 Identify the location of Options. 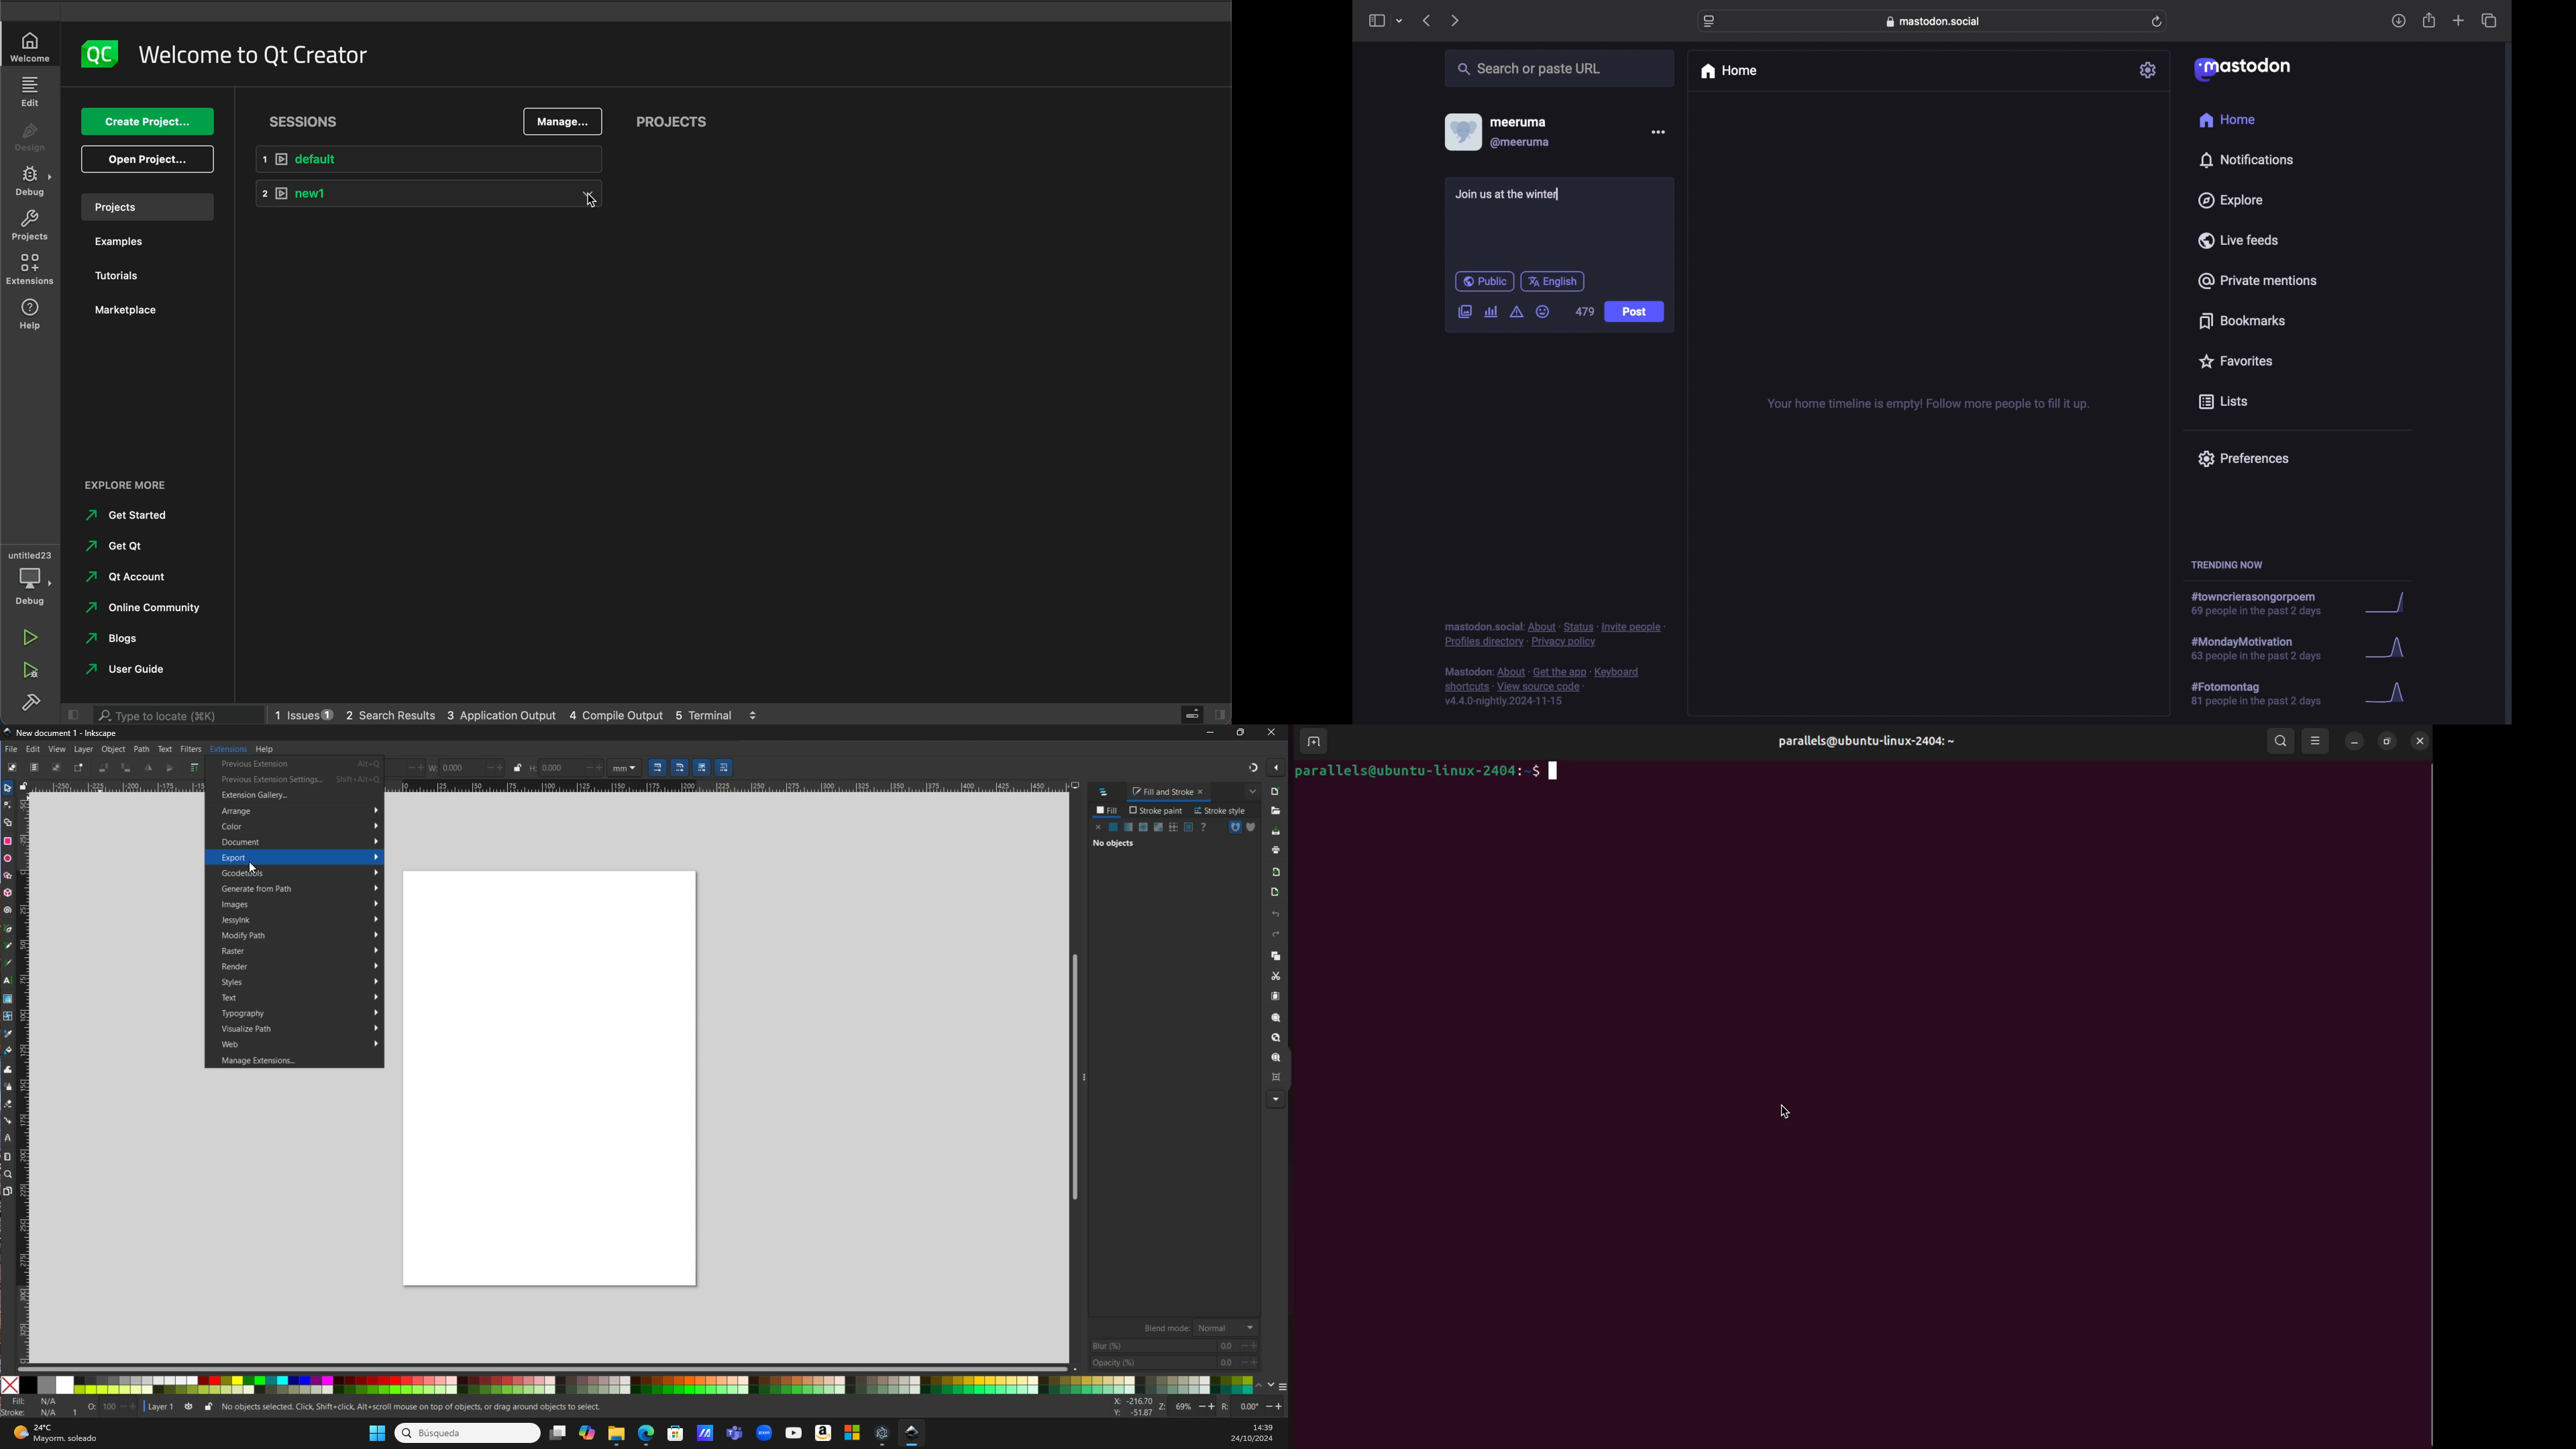
(1265, 768).